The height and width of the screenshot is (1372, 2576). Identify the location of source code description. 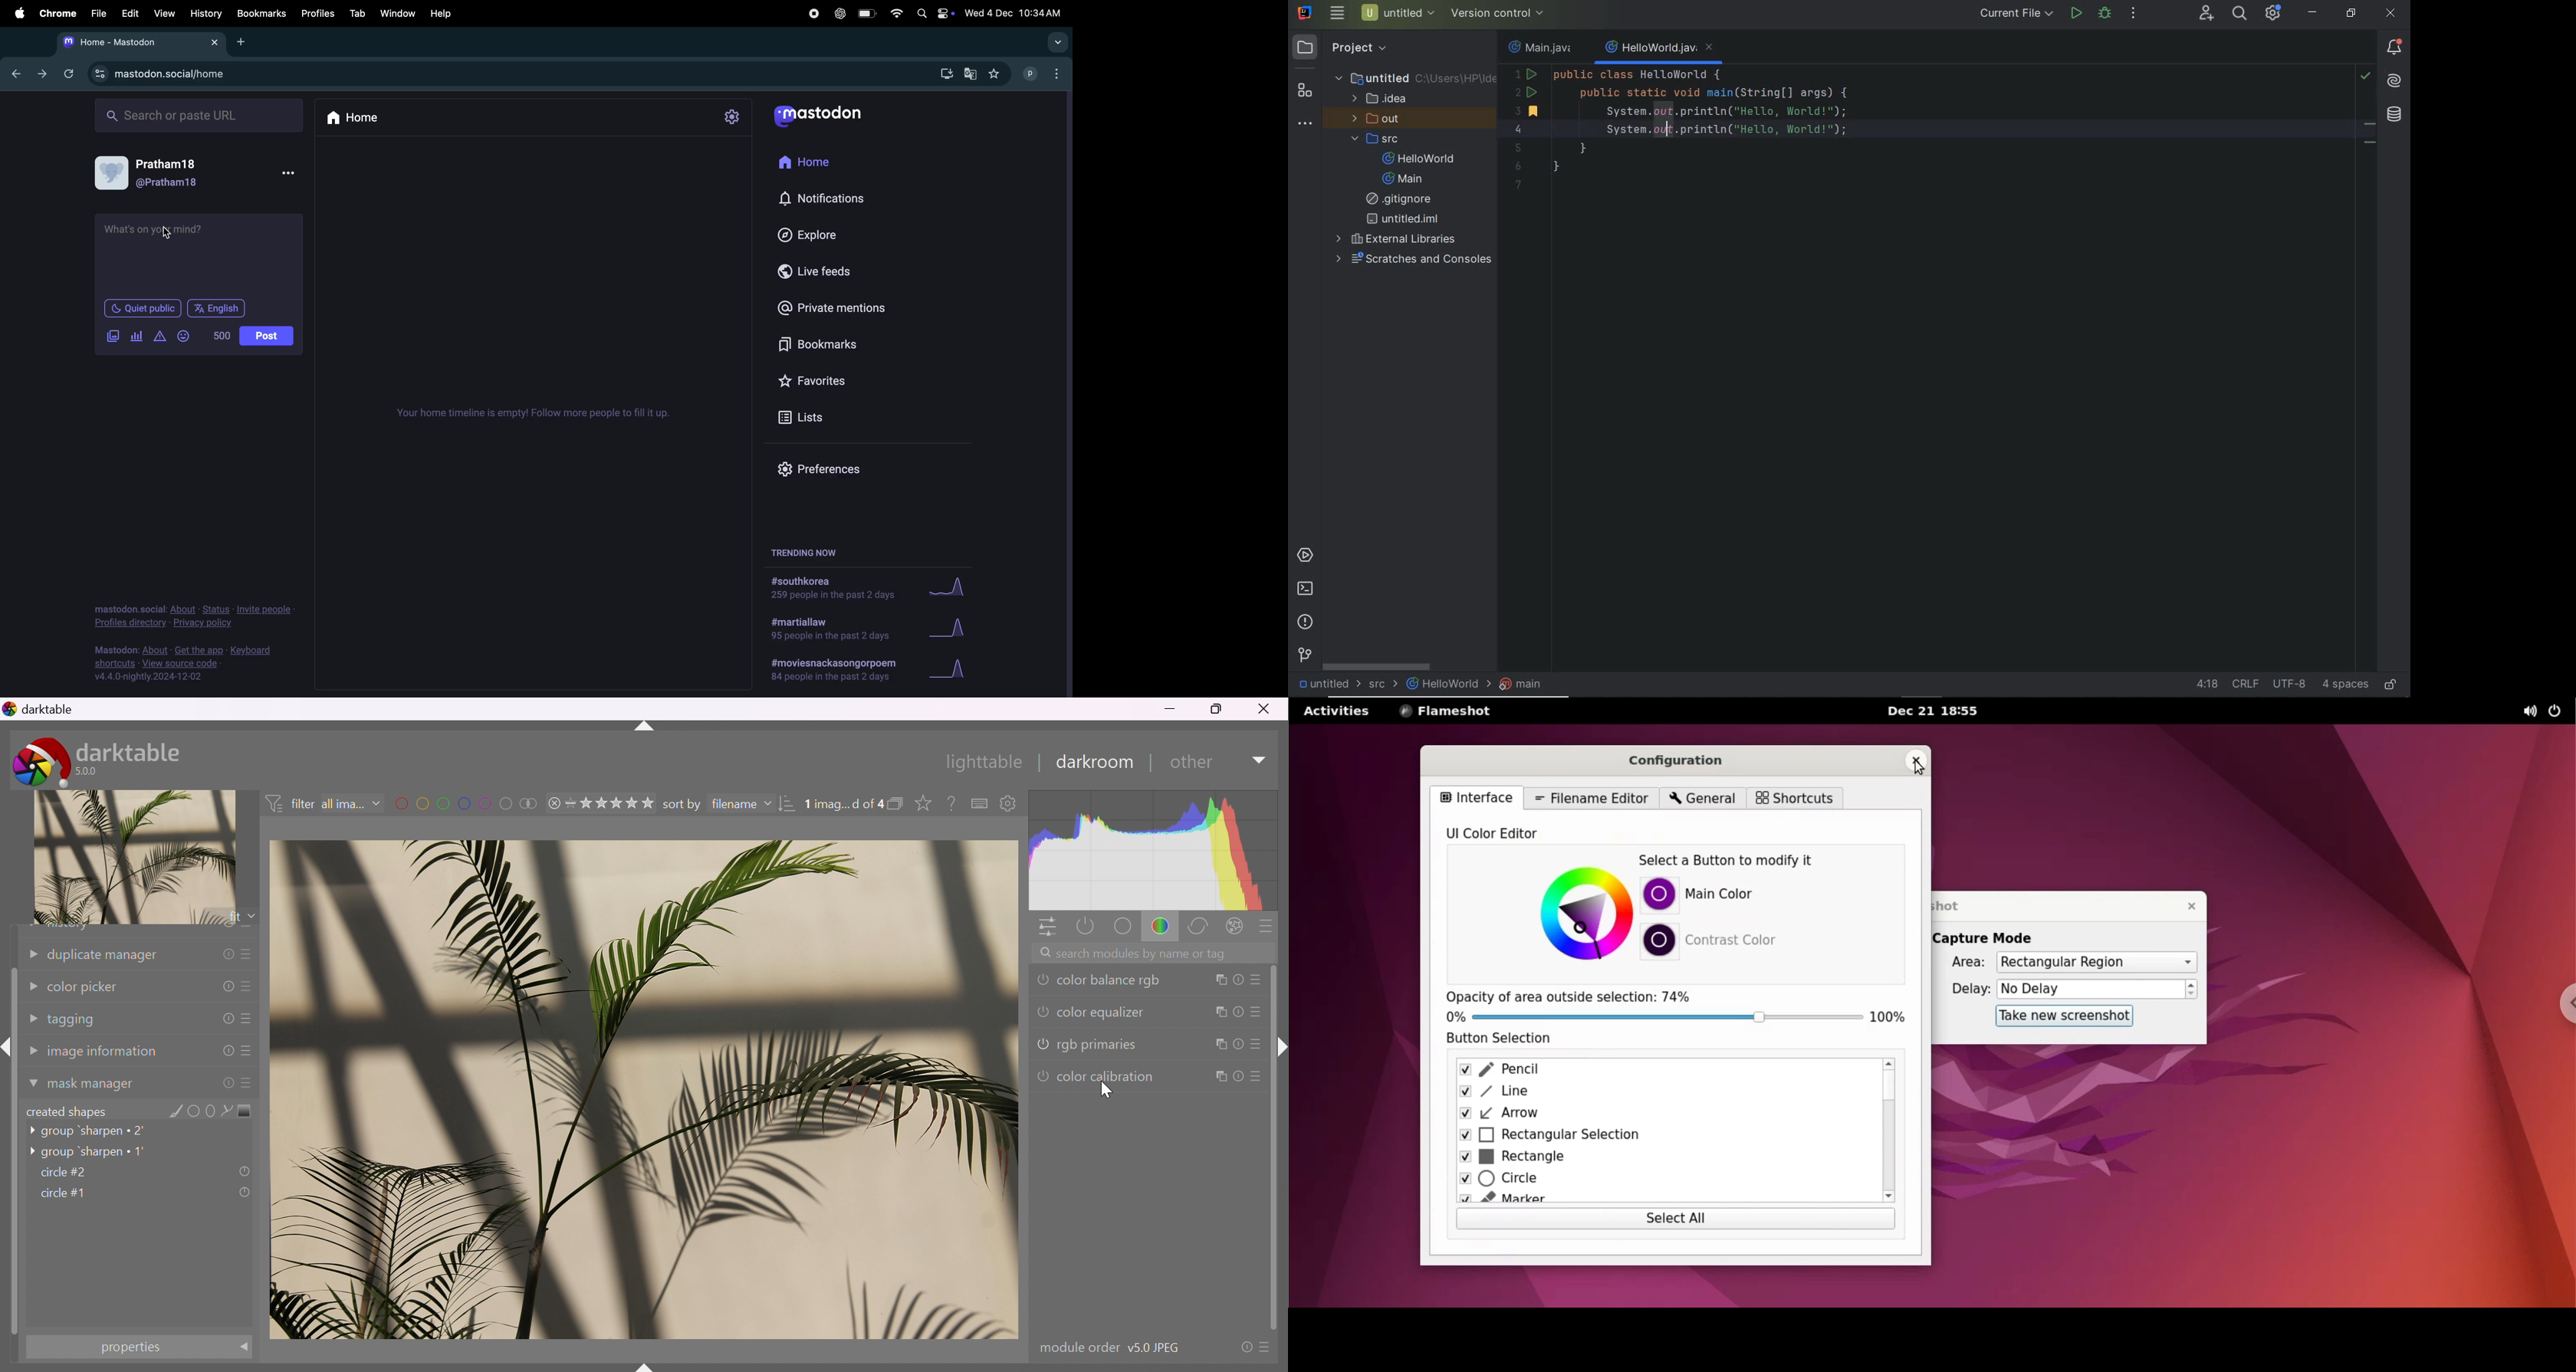
(186, 663).